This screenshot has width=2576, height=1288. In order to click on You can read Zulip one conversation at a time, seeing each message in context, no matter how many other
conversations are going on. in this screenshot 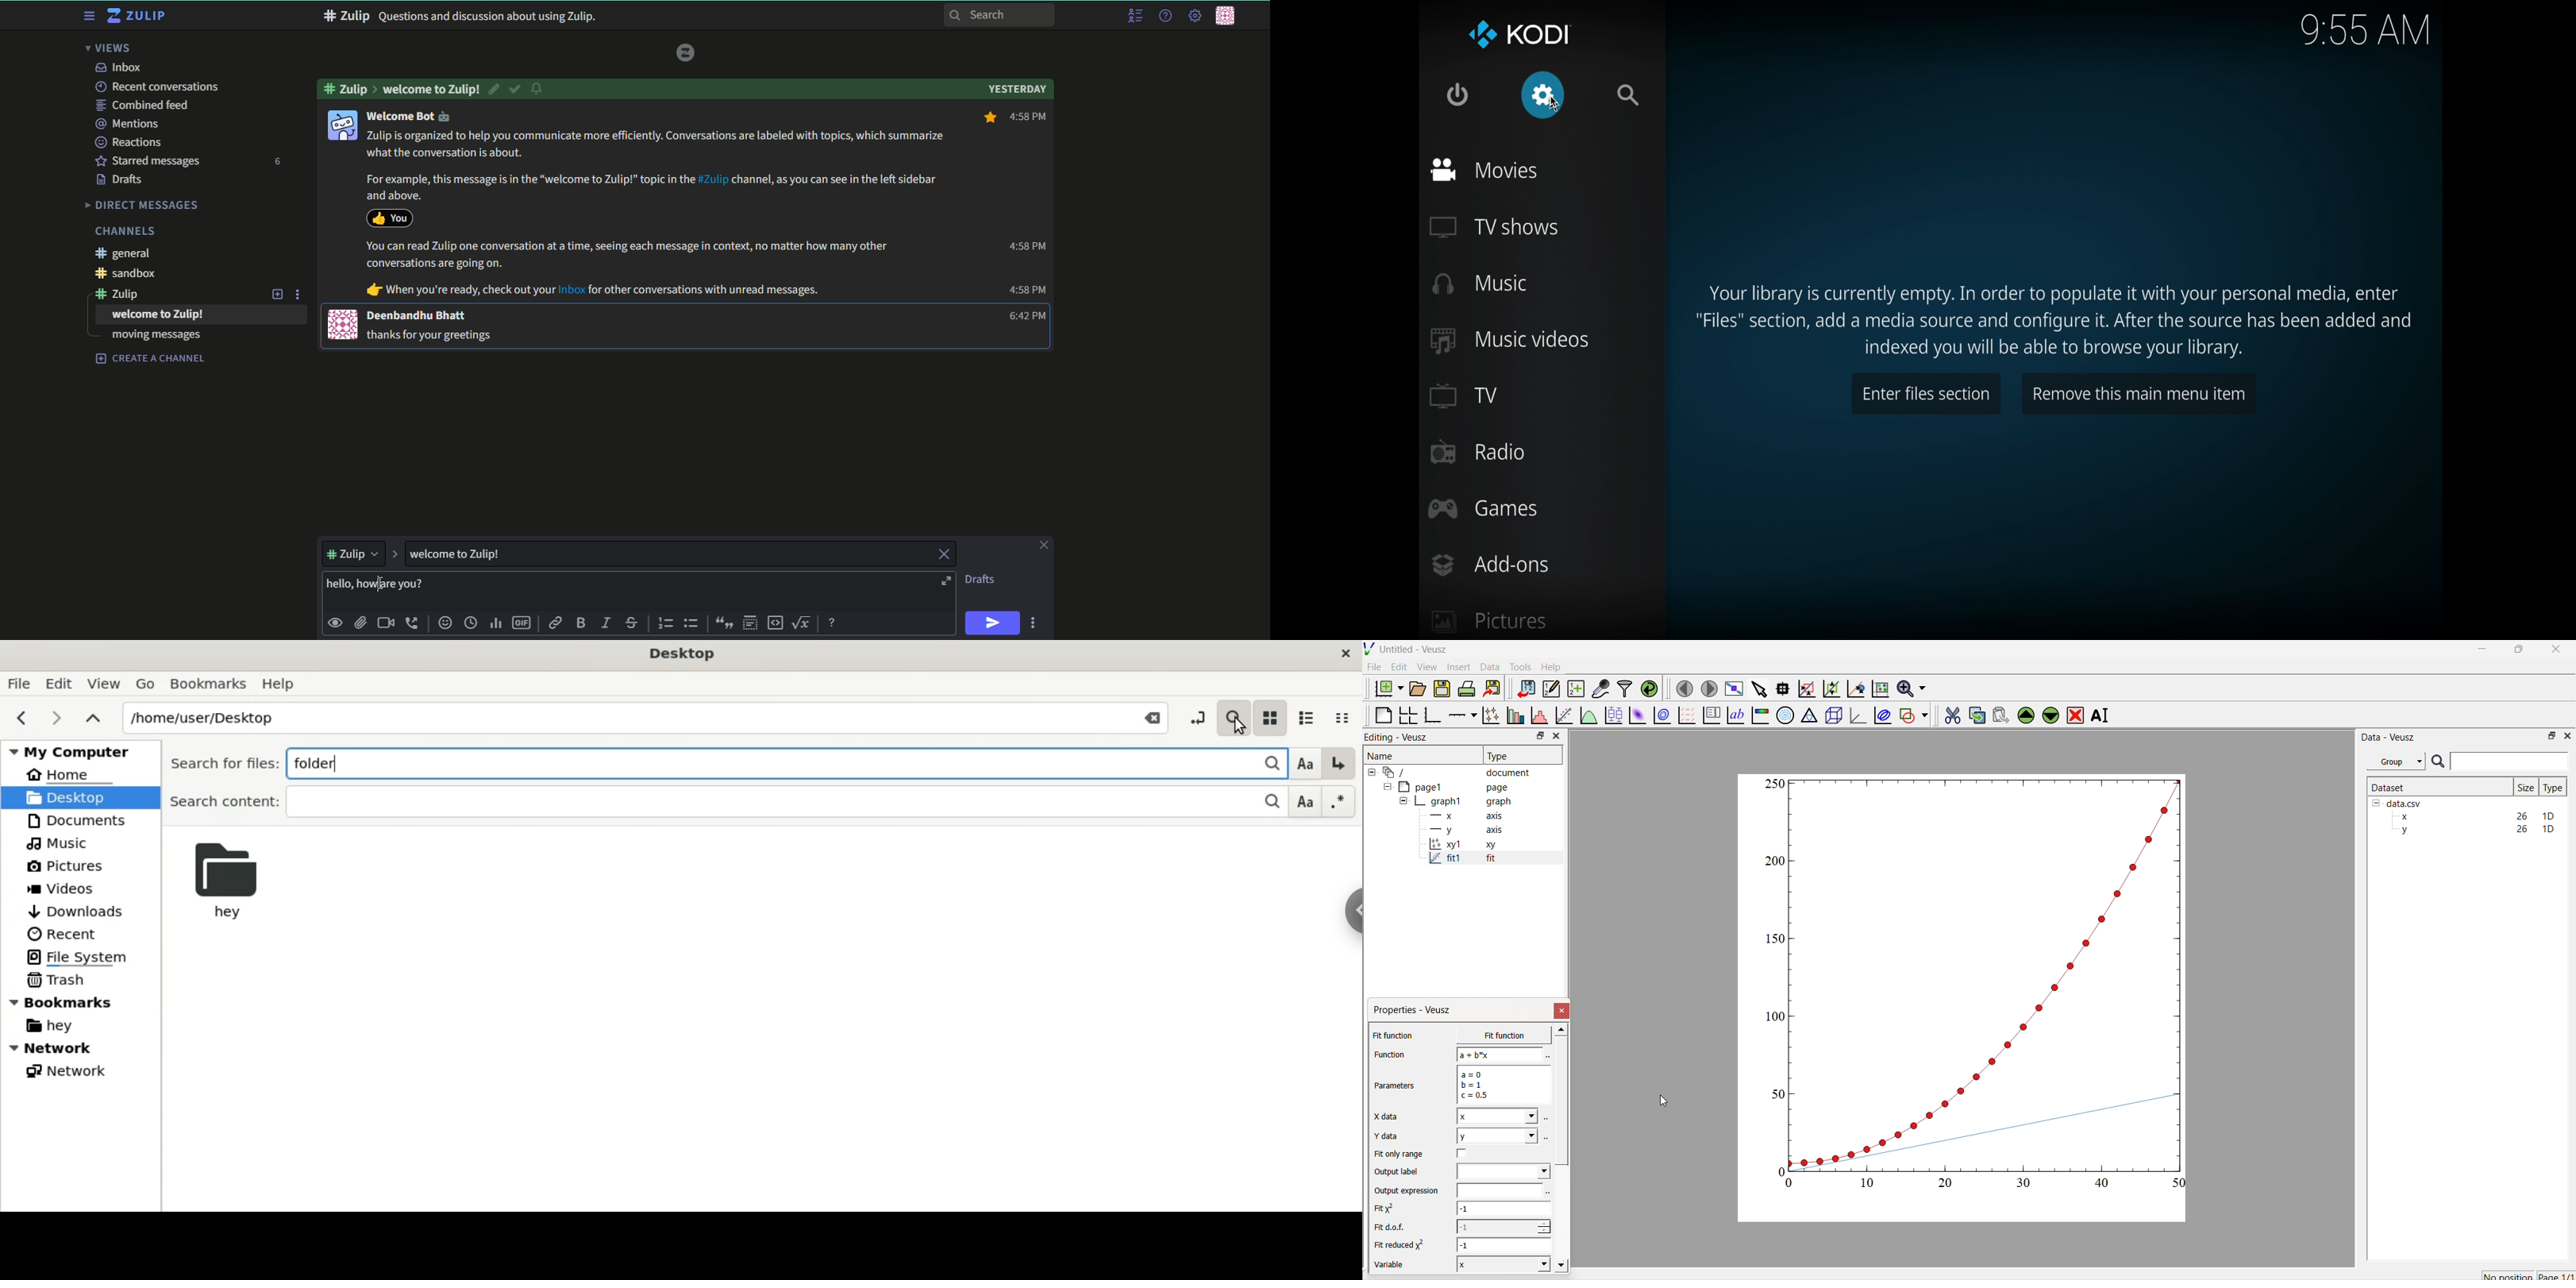, I will do `click(628, 255)`.